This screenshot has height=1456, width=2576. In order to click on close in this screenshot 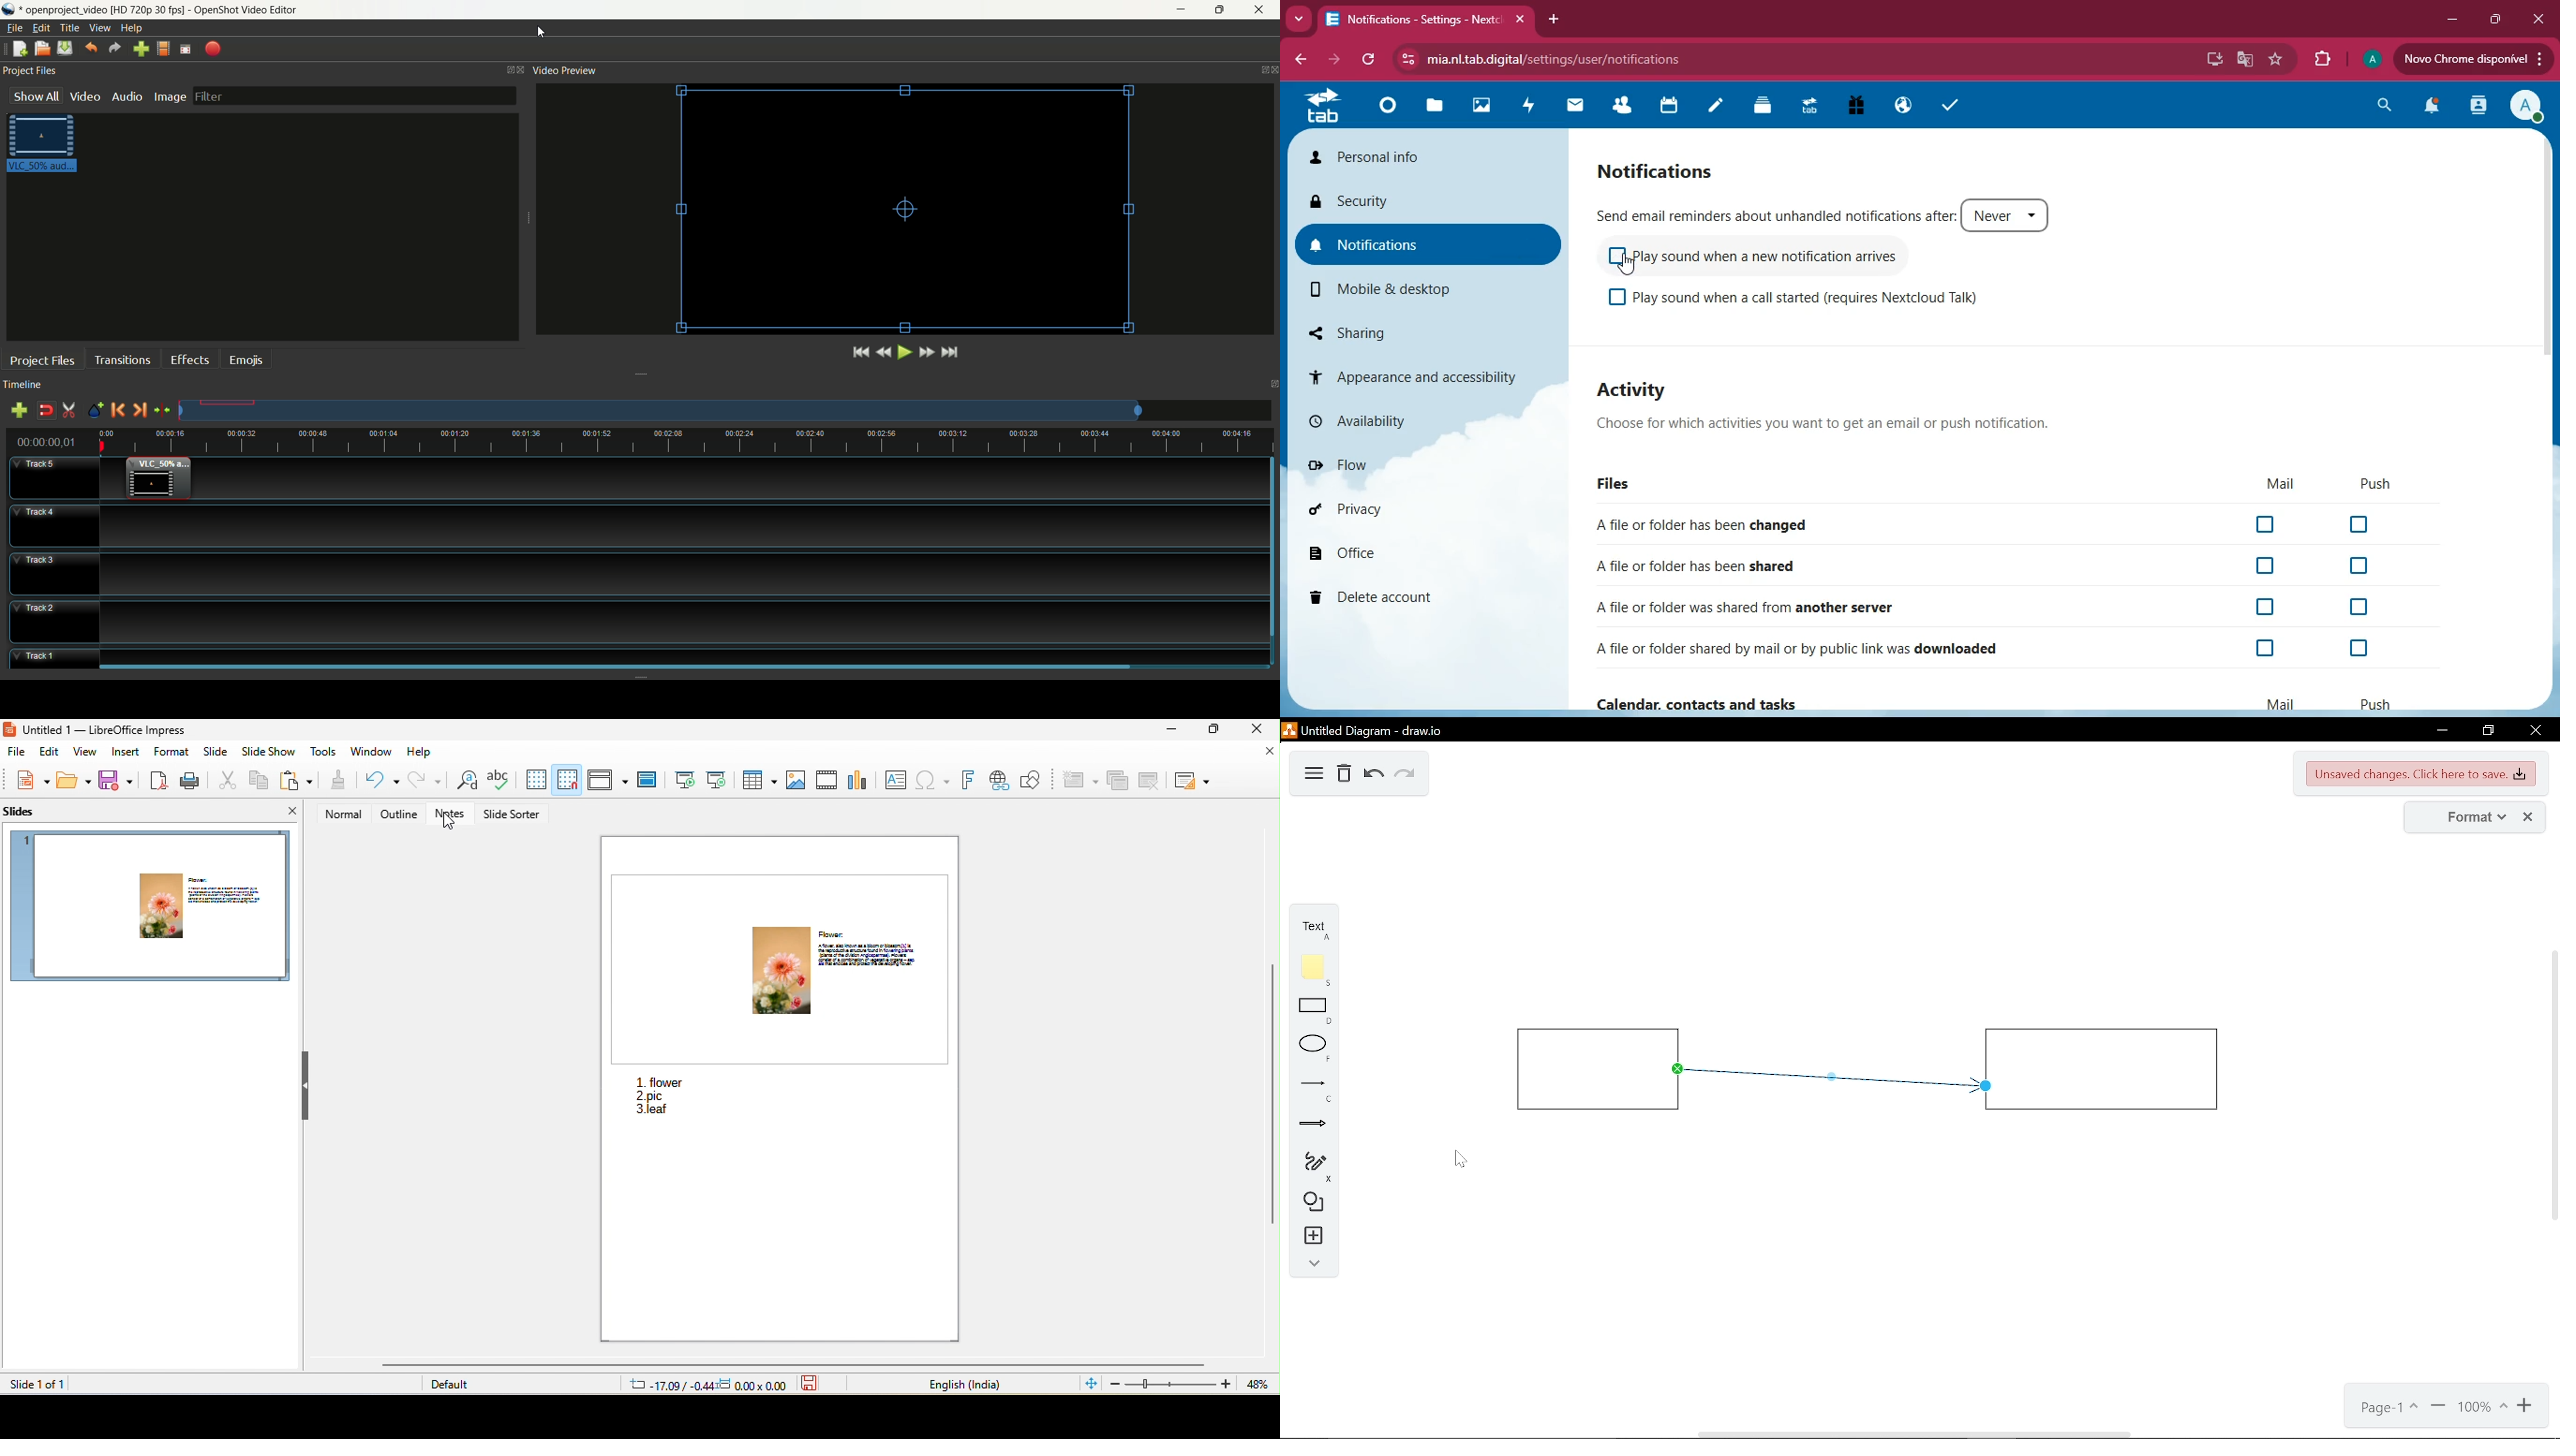, I will do `click(1270, 752)`.